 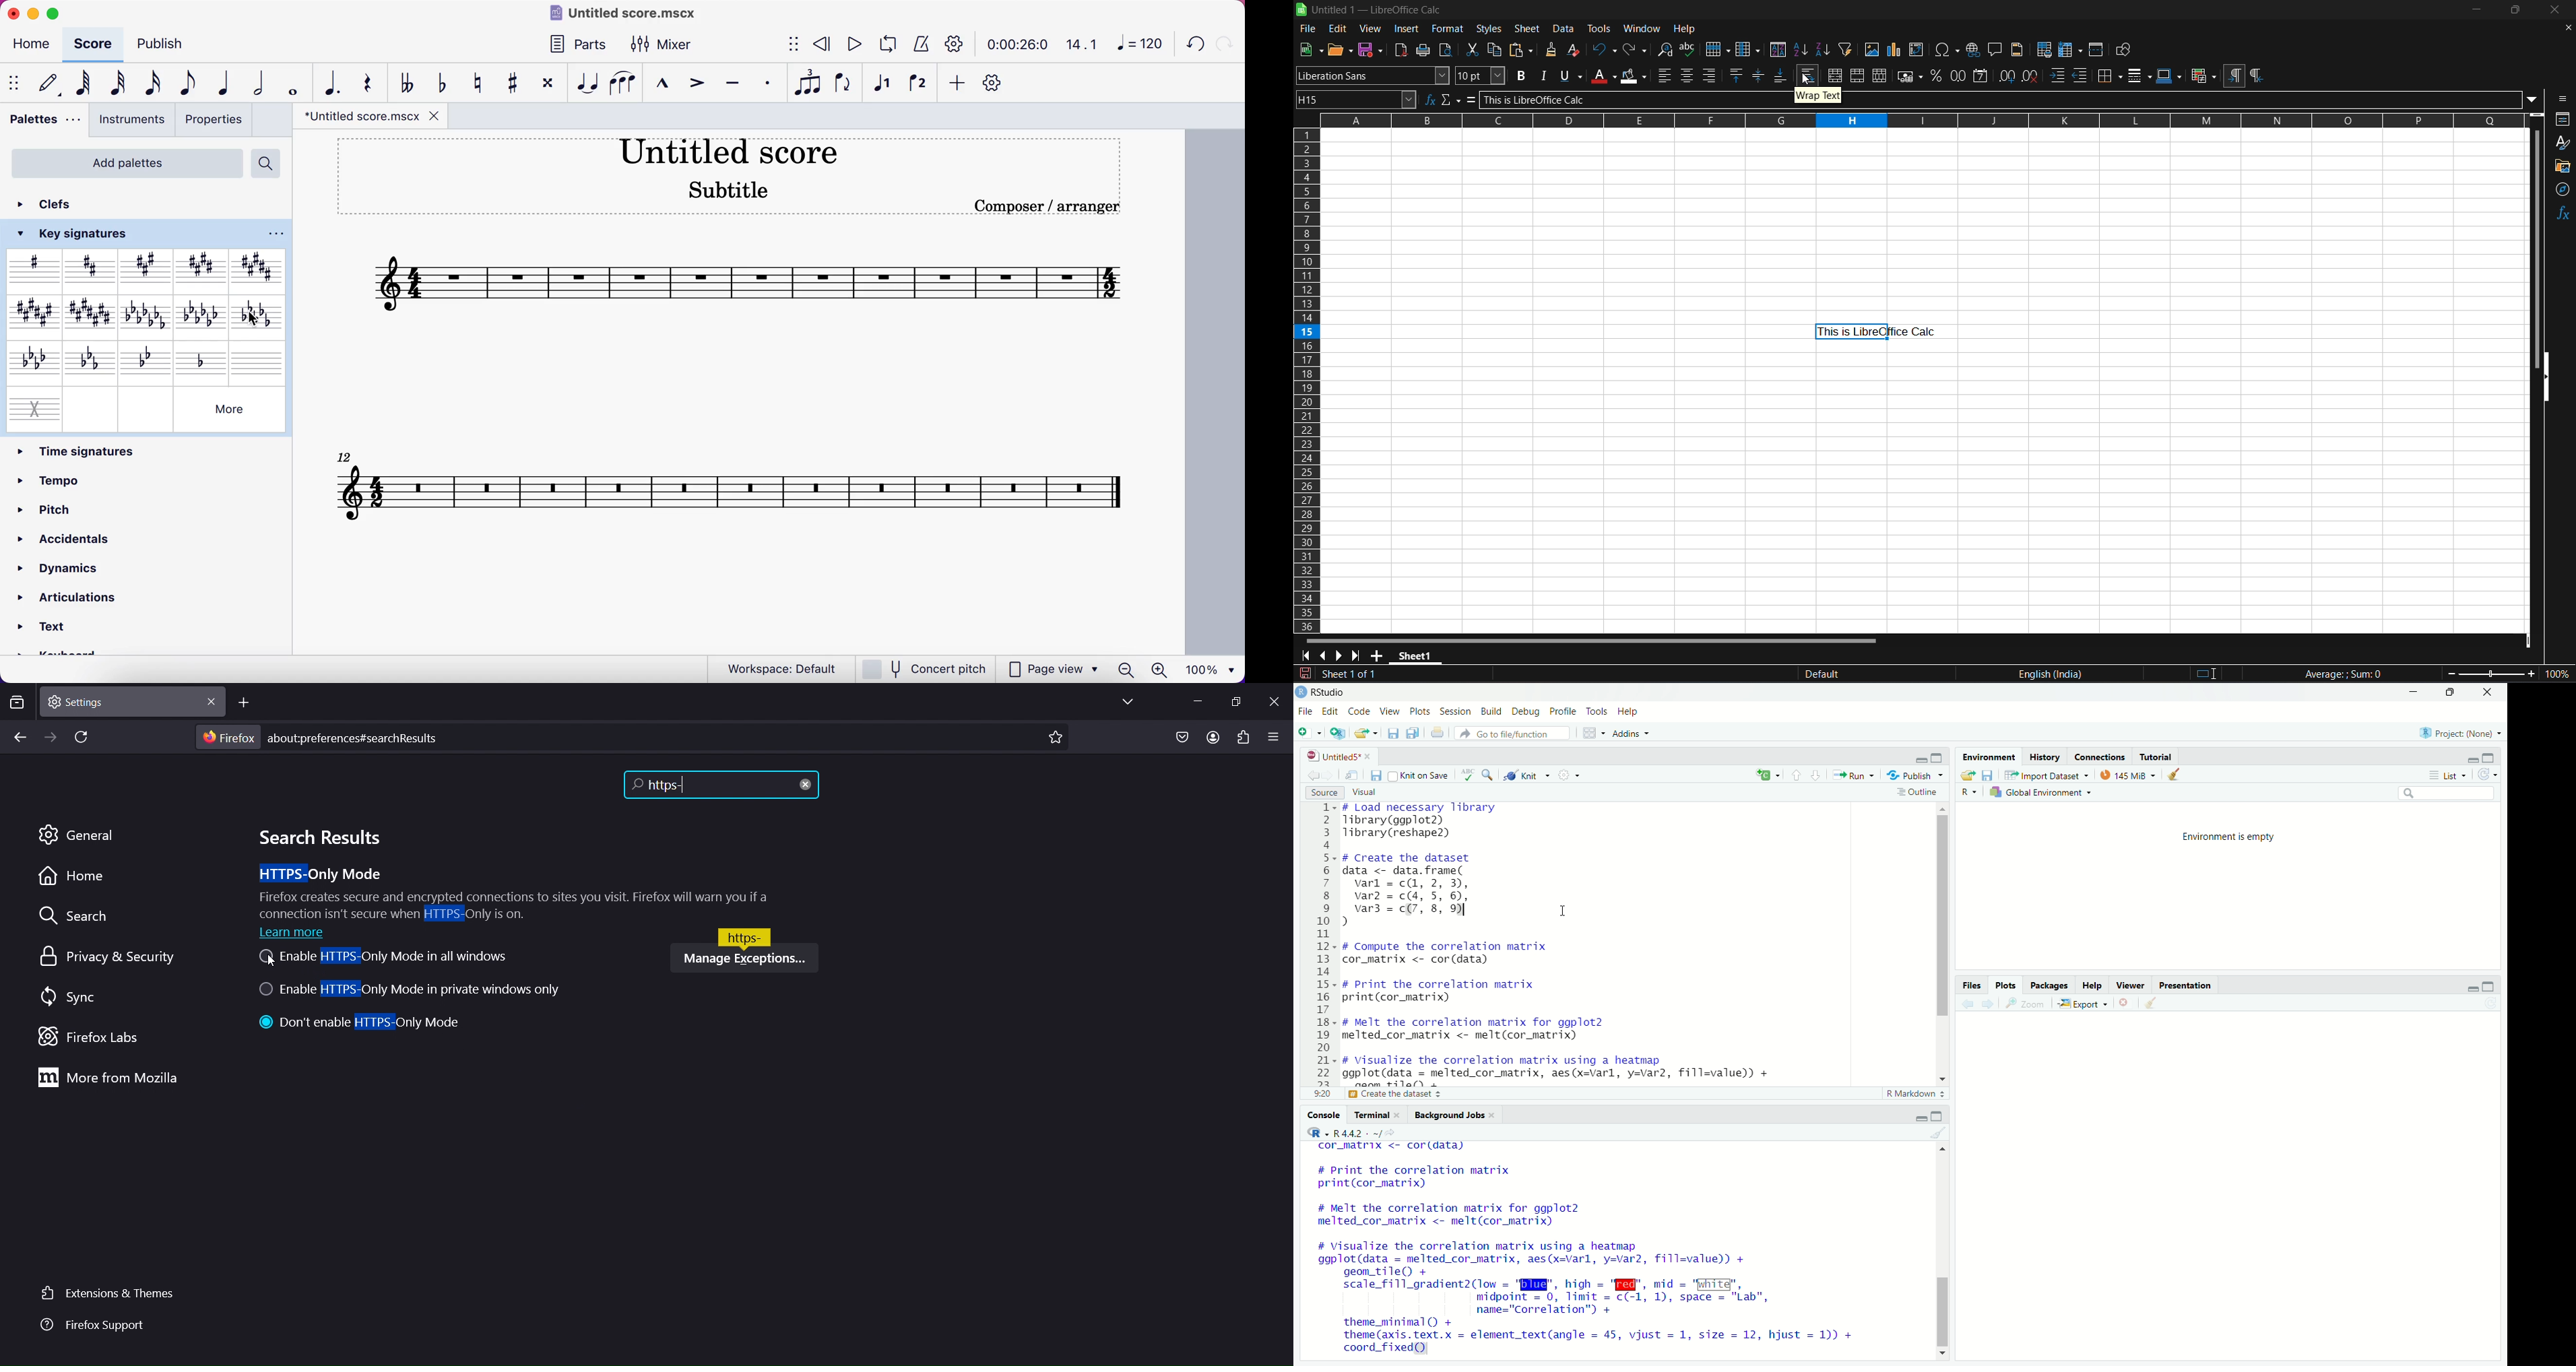 What do you see at coordinates (511, 85) in the screenshot?
I see `toggle sharp` at bounding box center [511, 85].